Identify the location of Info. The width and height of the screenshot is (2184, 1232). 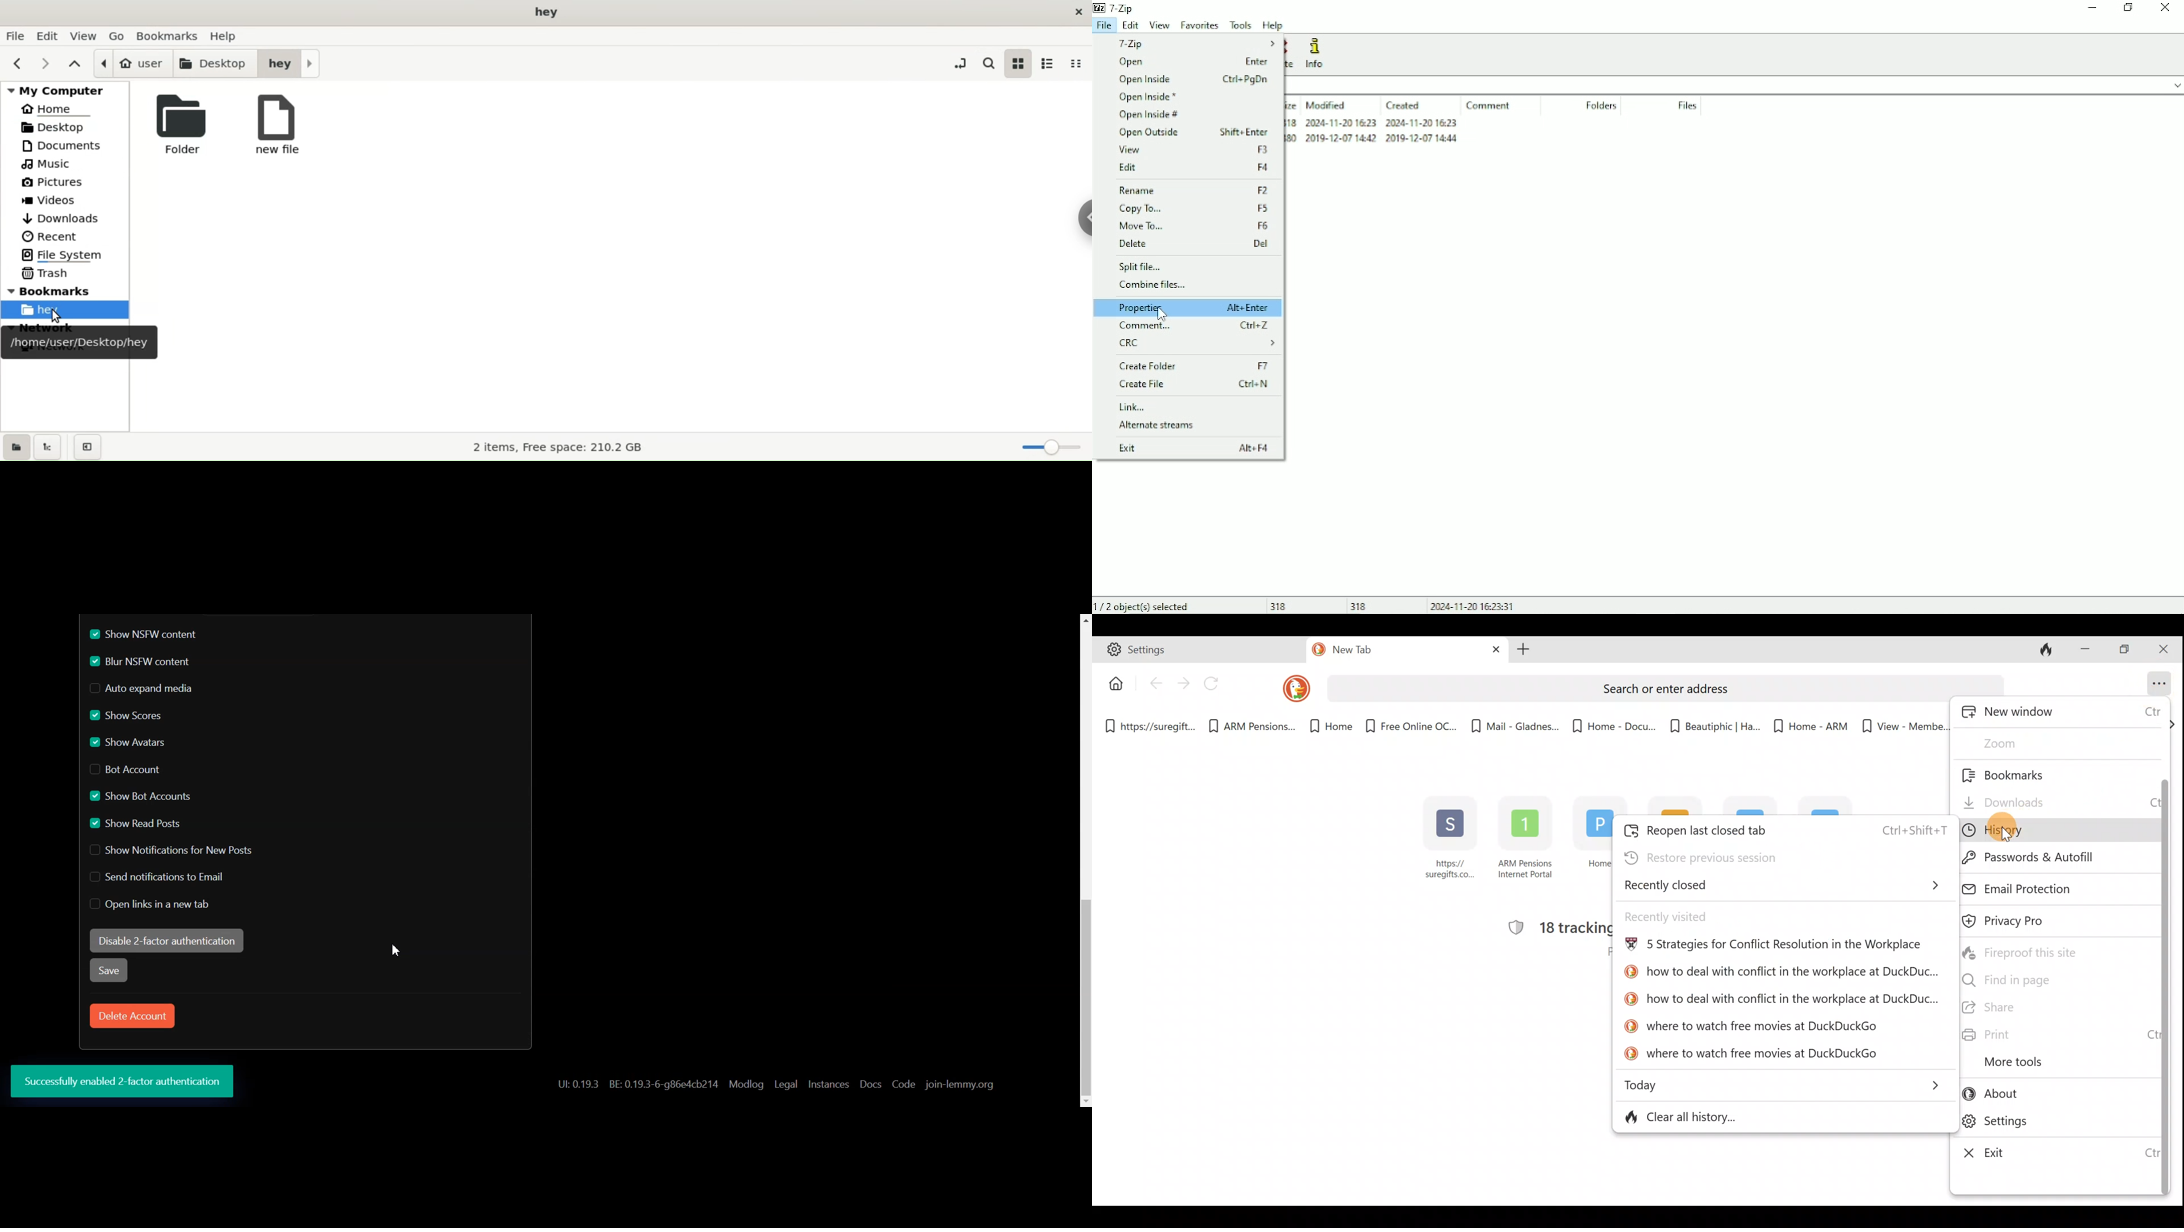
(1317, 53).